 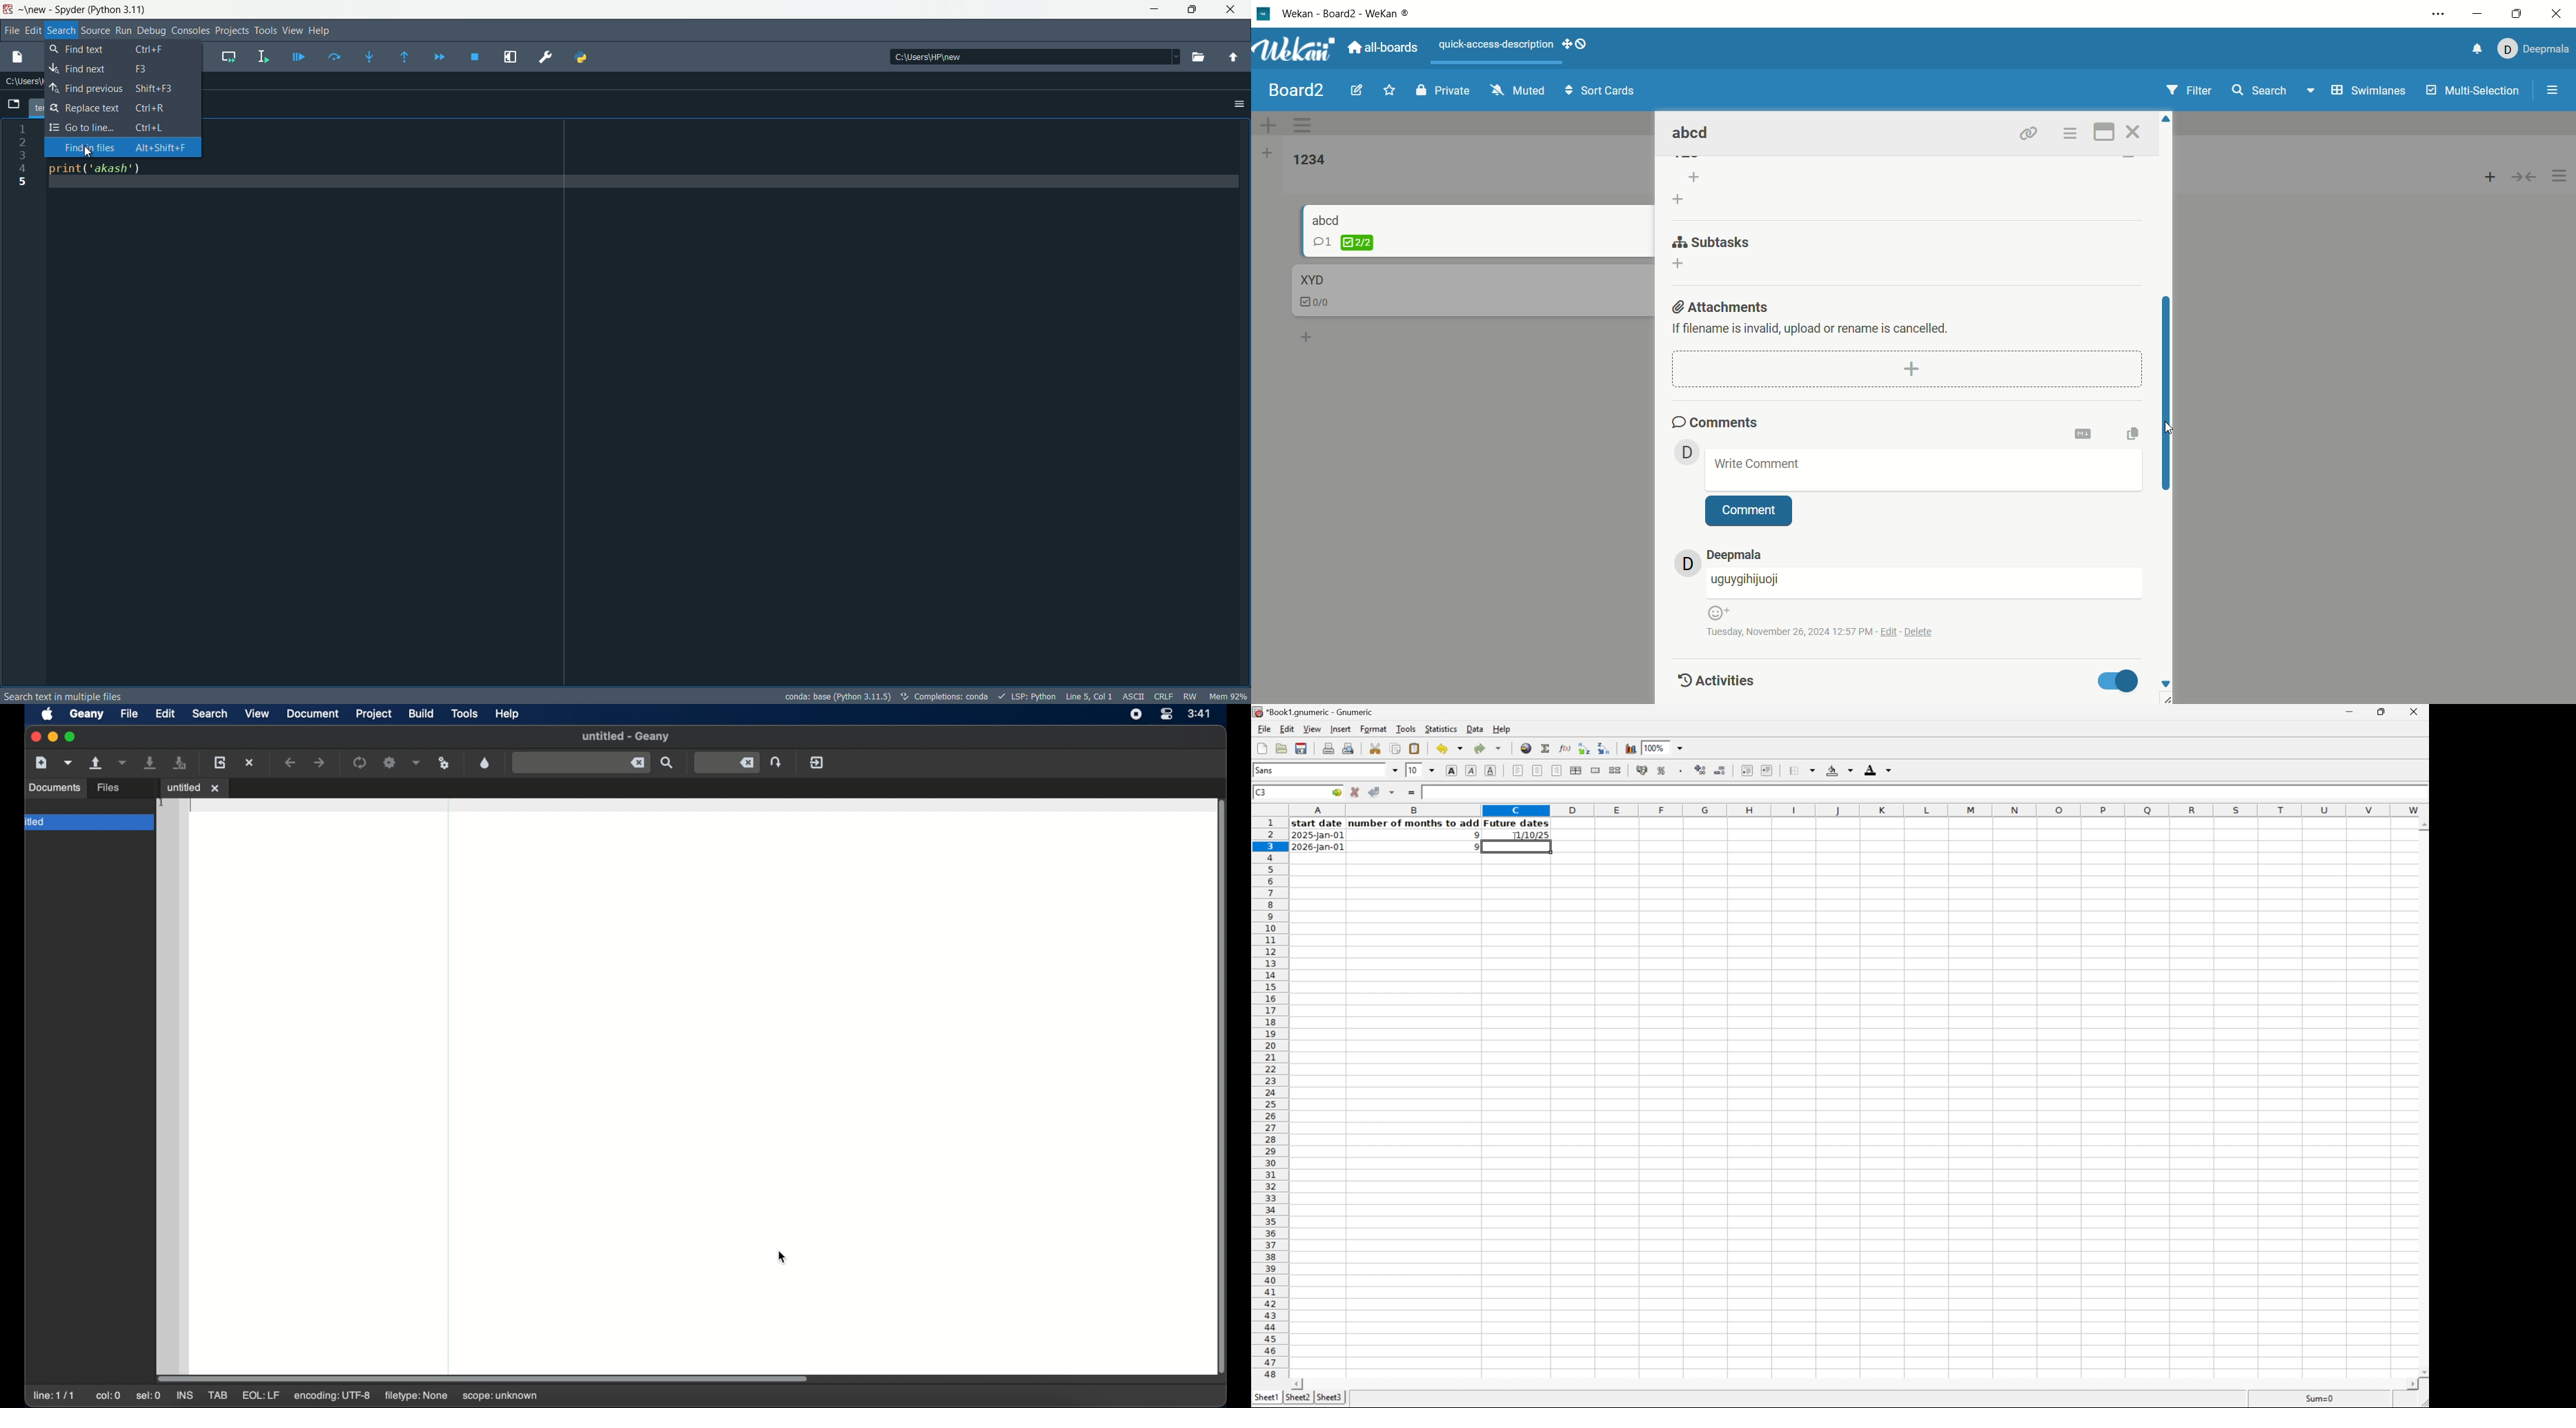 I want to click on Column names, so click(x=1859, y=810).